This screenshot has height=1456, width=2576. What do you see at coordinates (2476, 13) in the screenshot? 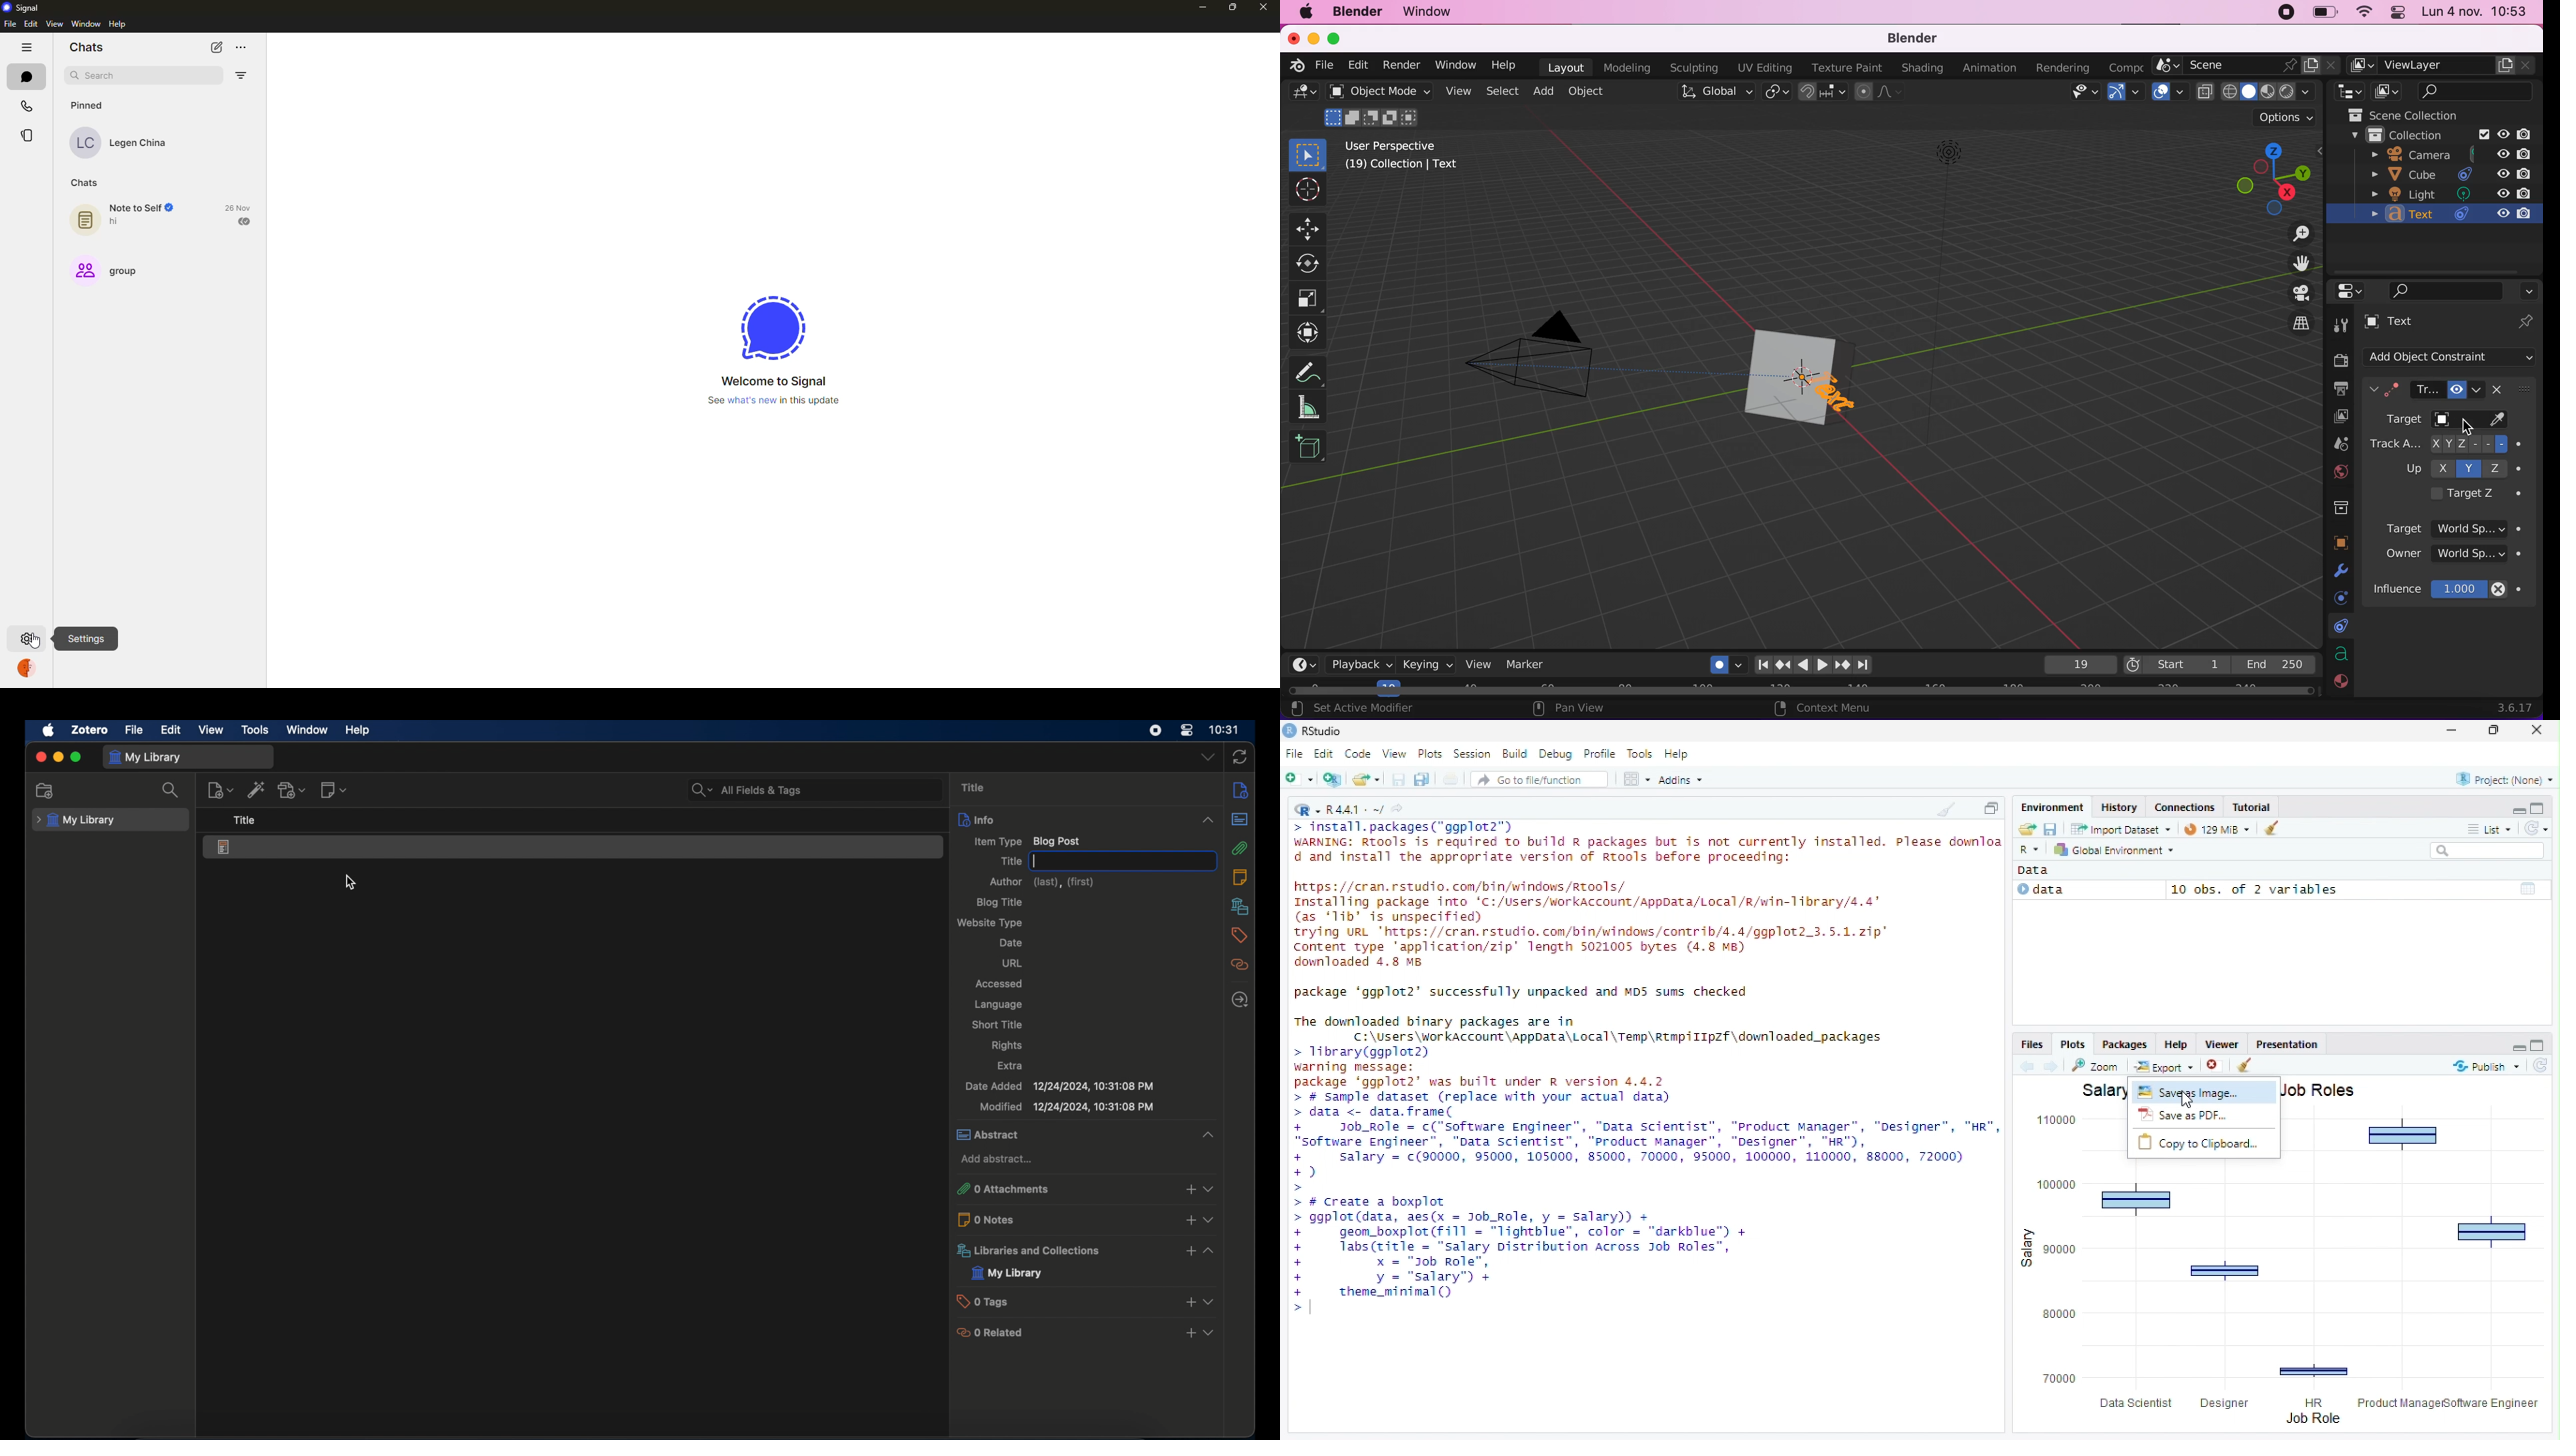
I see `lun 4 nov. 10:53` at bounding box center [2476, 13].